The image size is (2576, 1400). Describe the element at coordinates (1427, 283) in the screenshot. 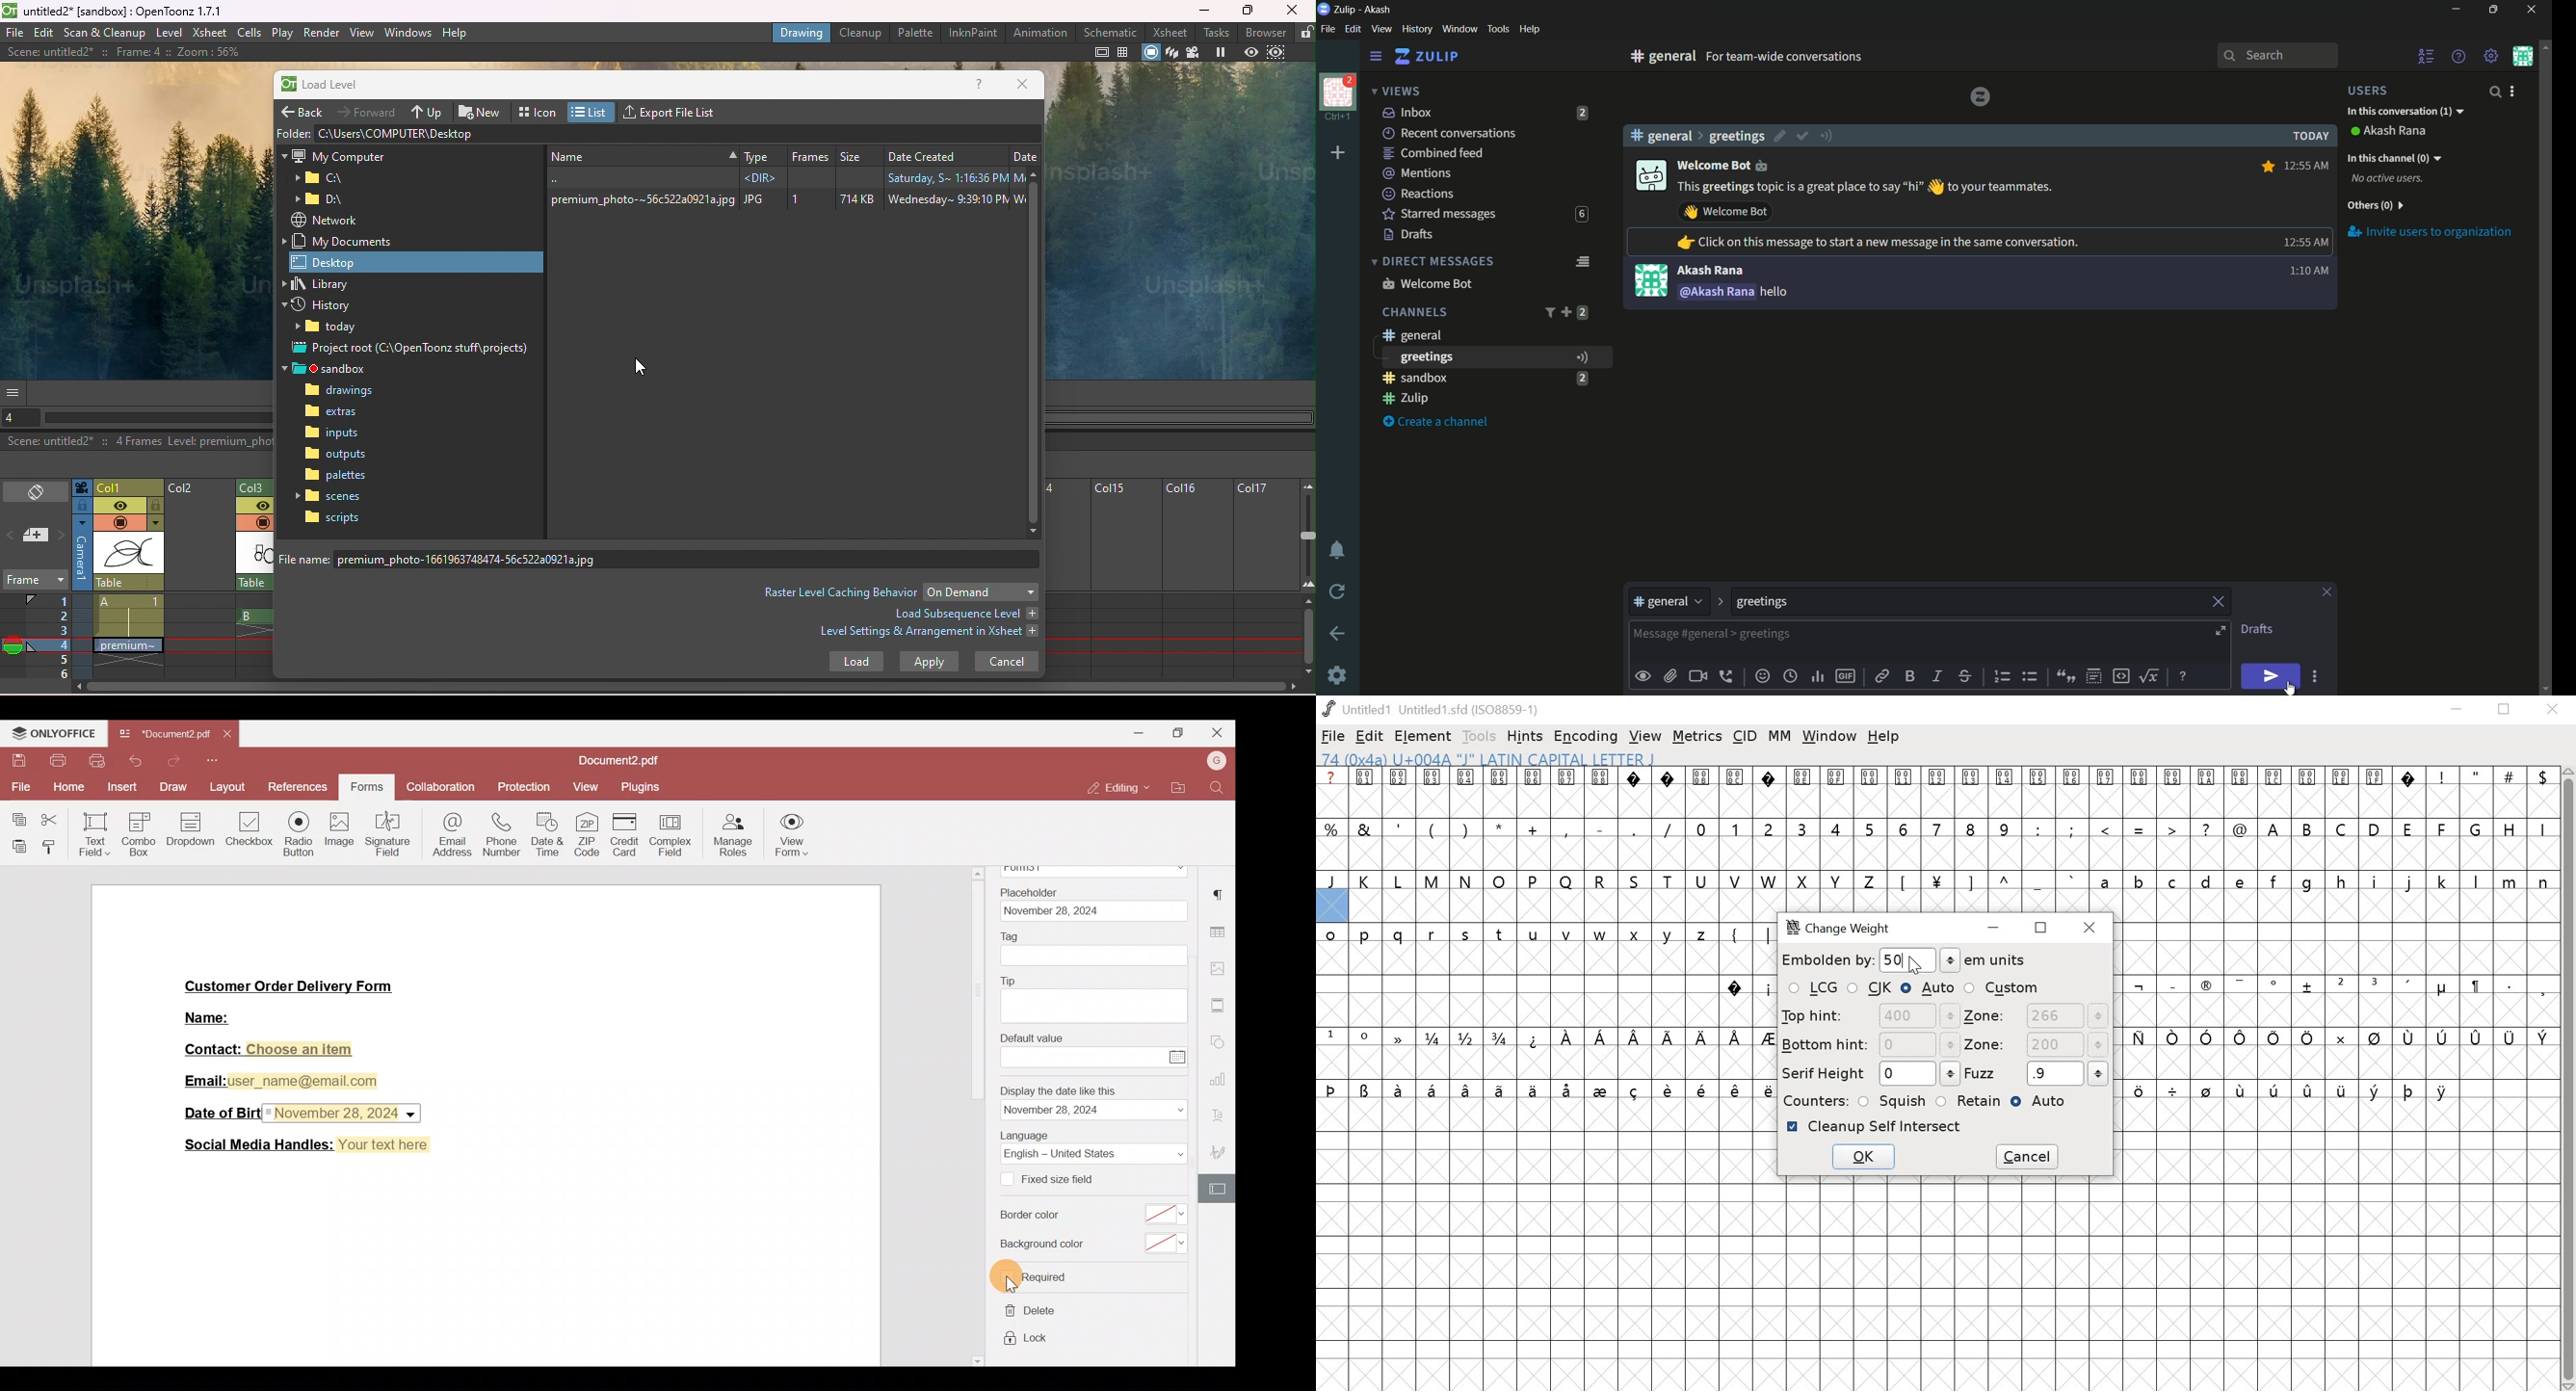

I see `welcome bot` at that location.